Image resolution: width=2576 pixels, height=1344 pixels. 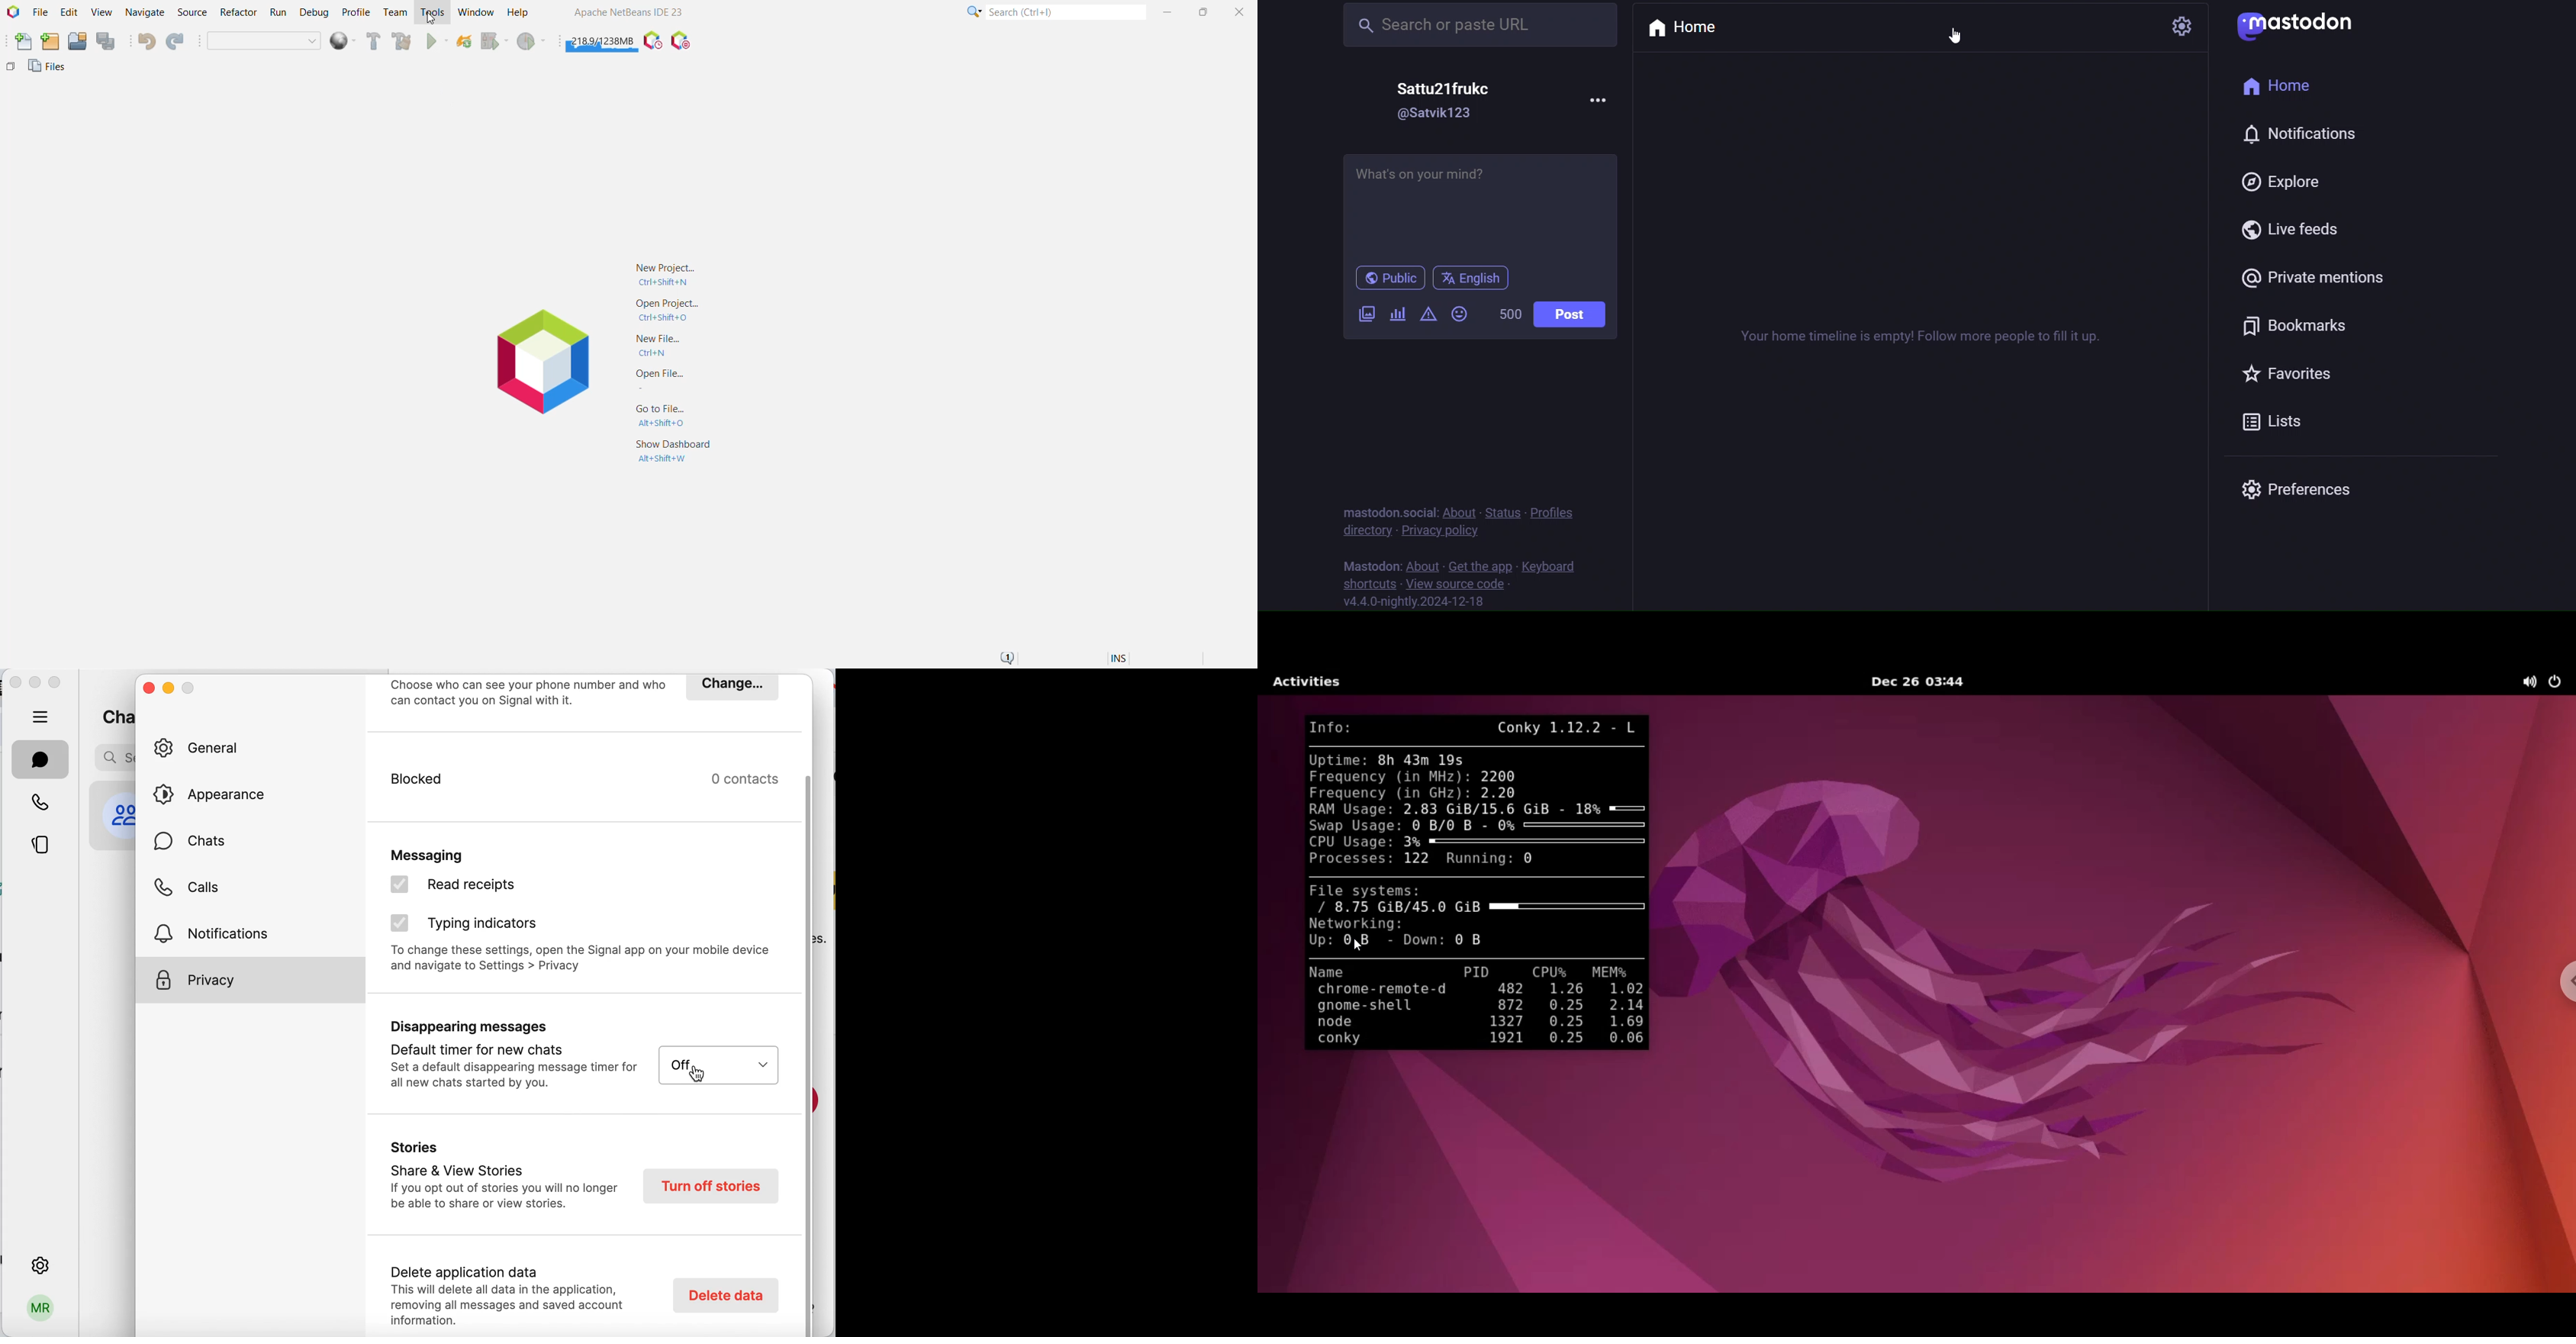 I want to click on share and view stories, so click(x=503, y=1178).